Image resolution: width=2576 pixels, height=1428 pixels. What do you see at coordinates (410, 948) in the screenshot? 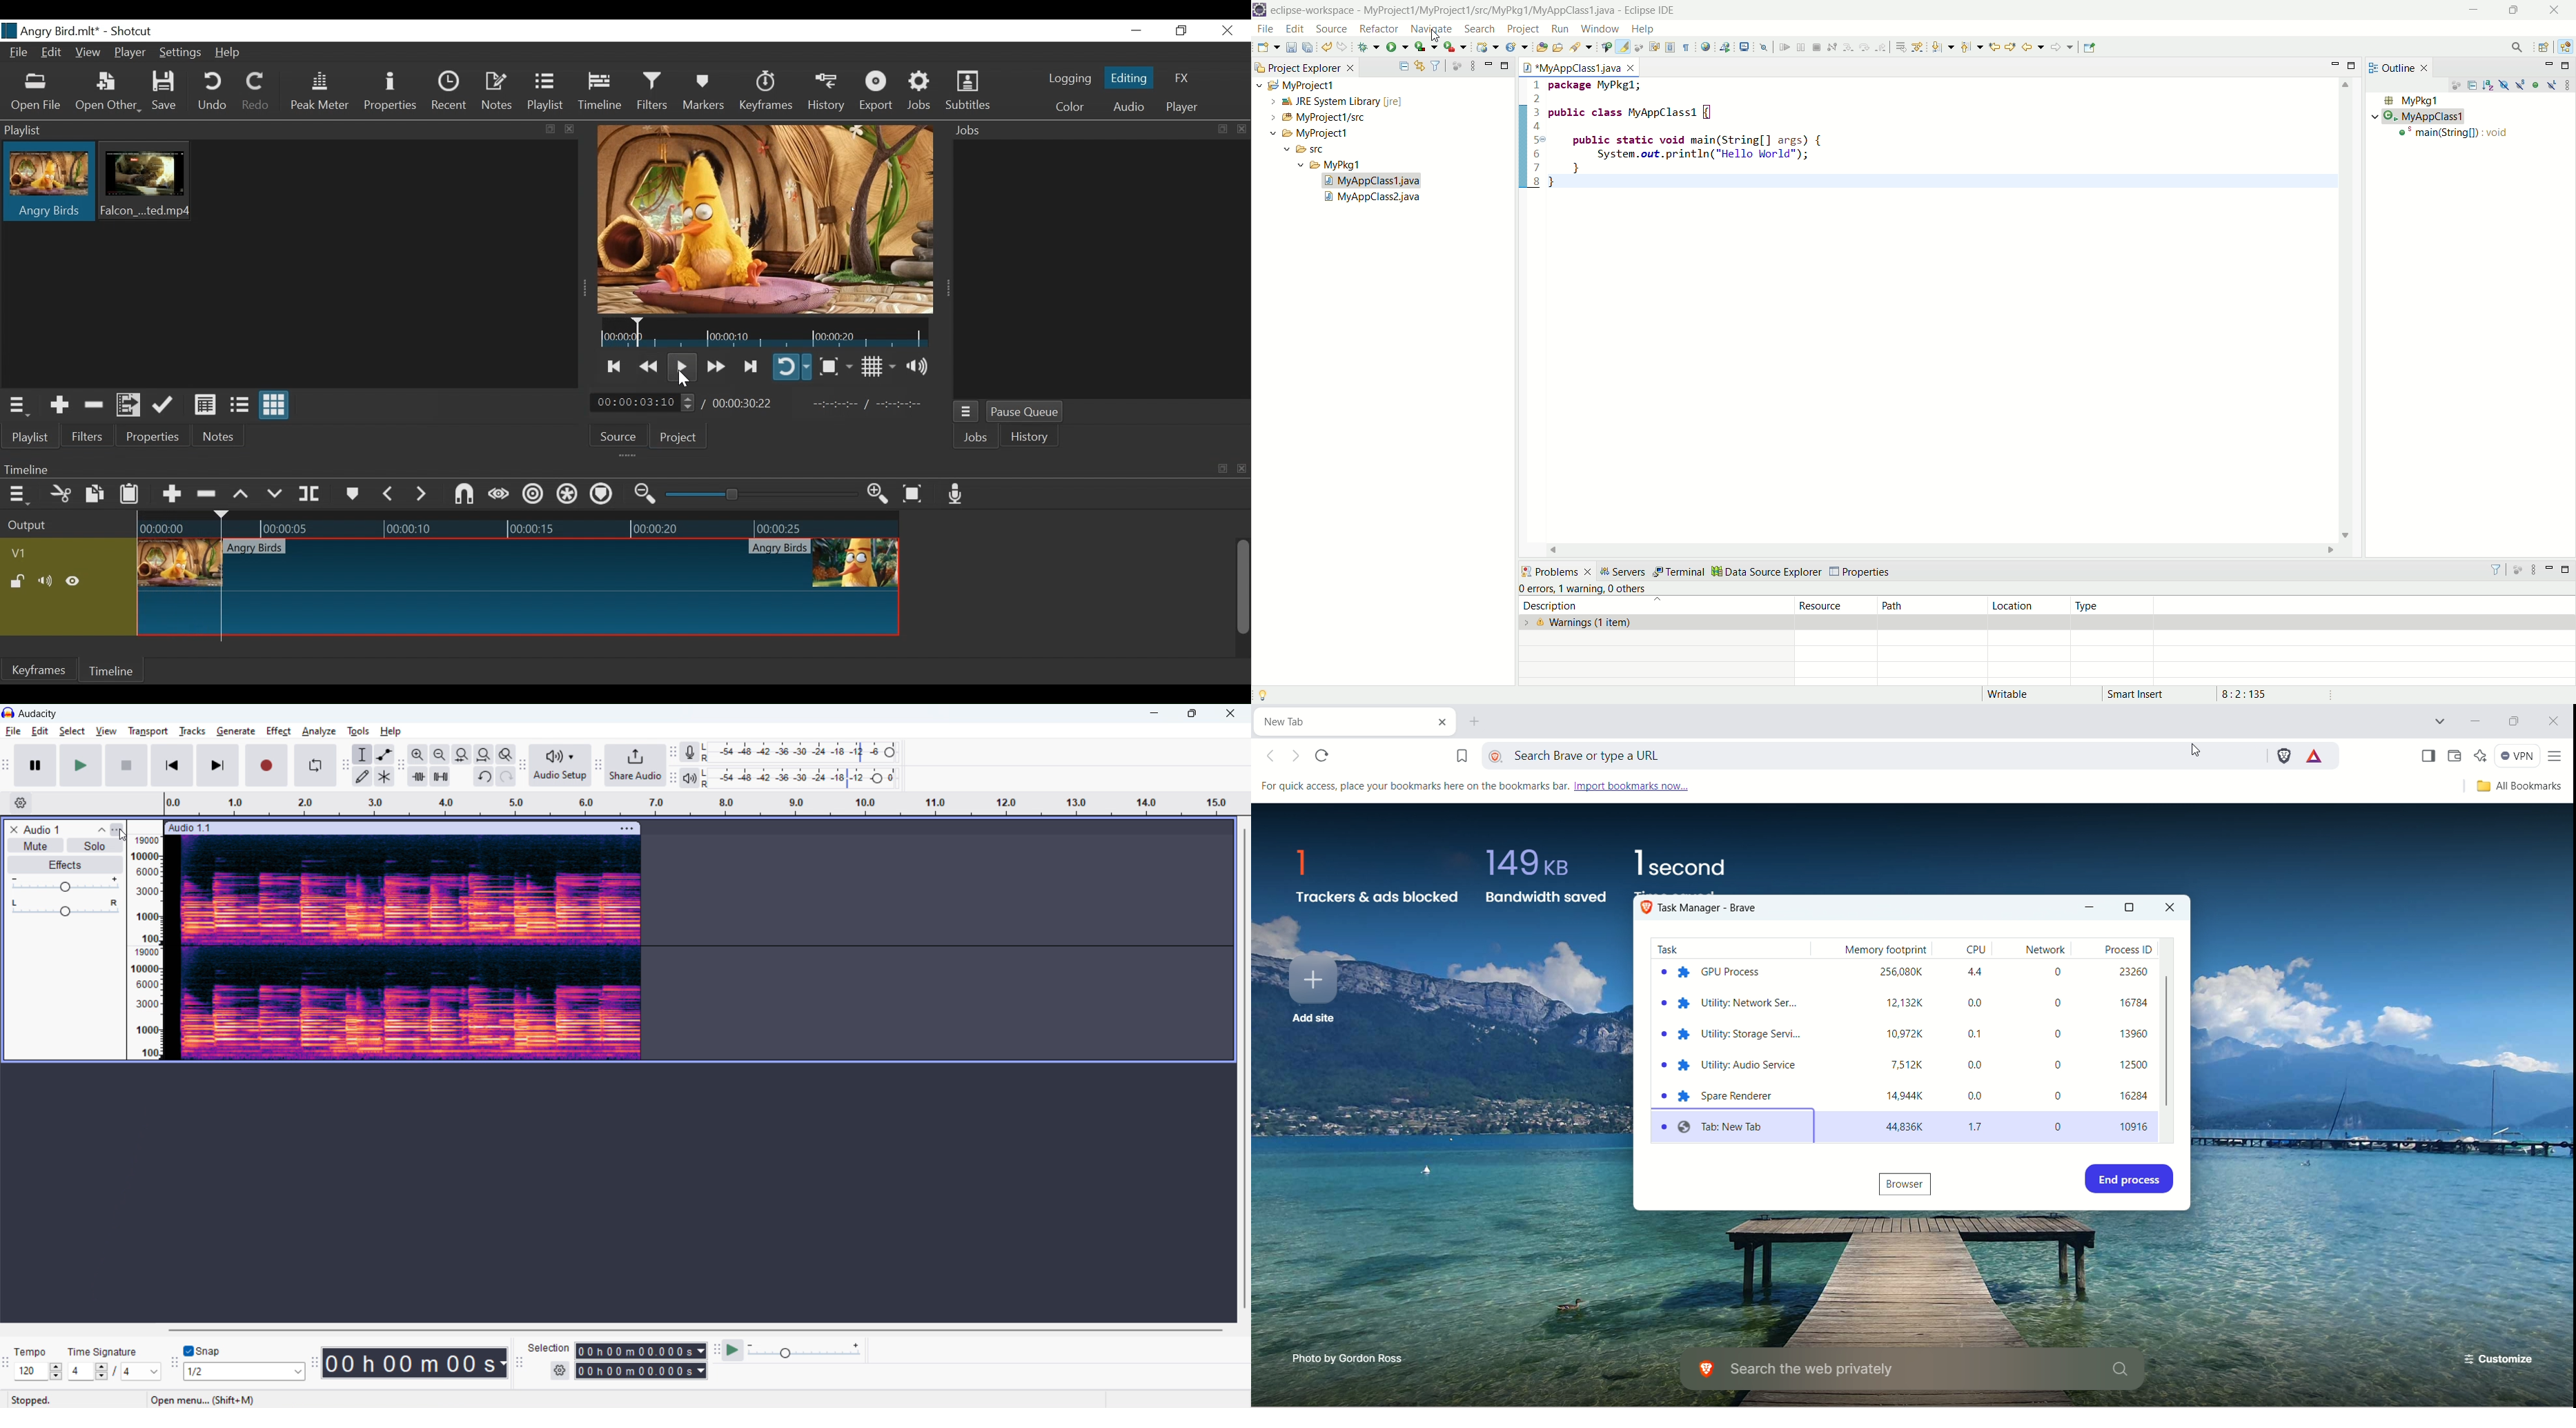
I see `track spectogram` at bounding box center [410, 948].